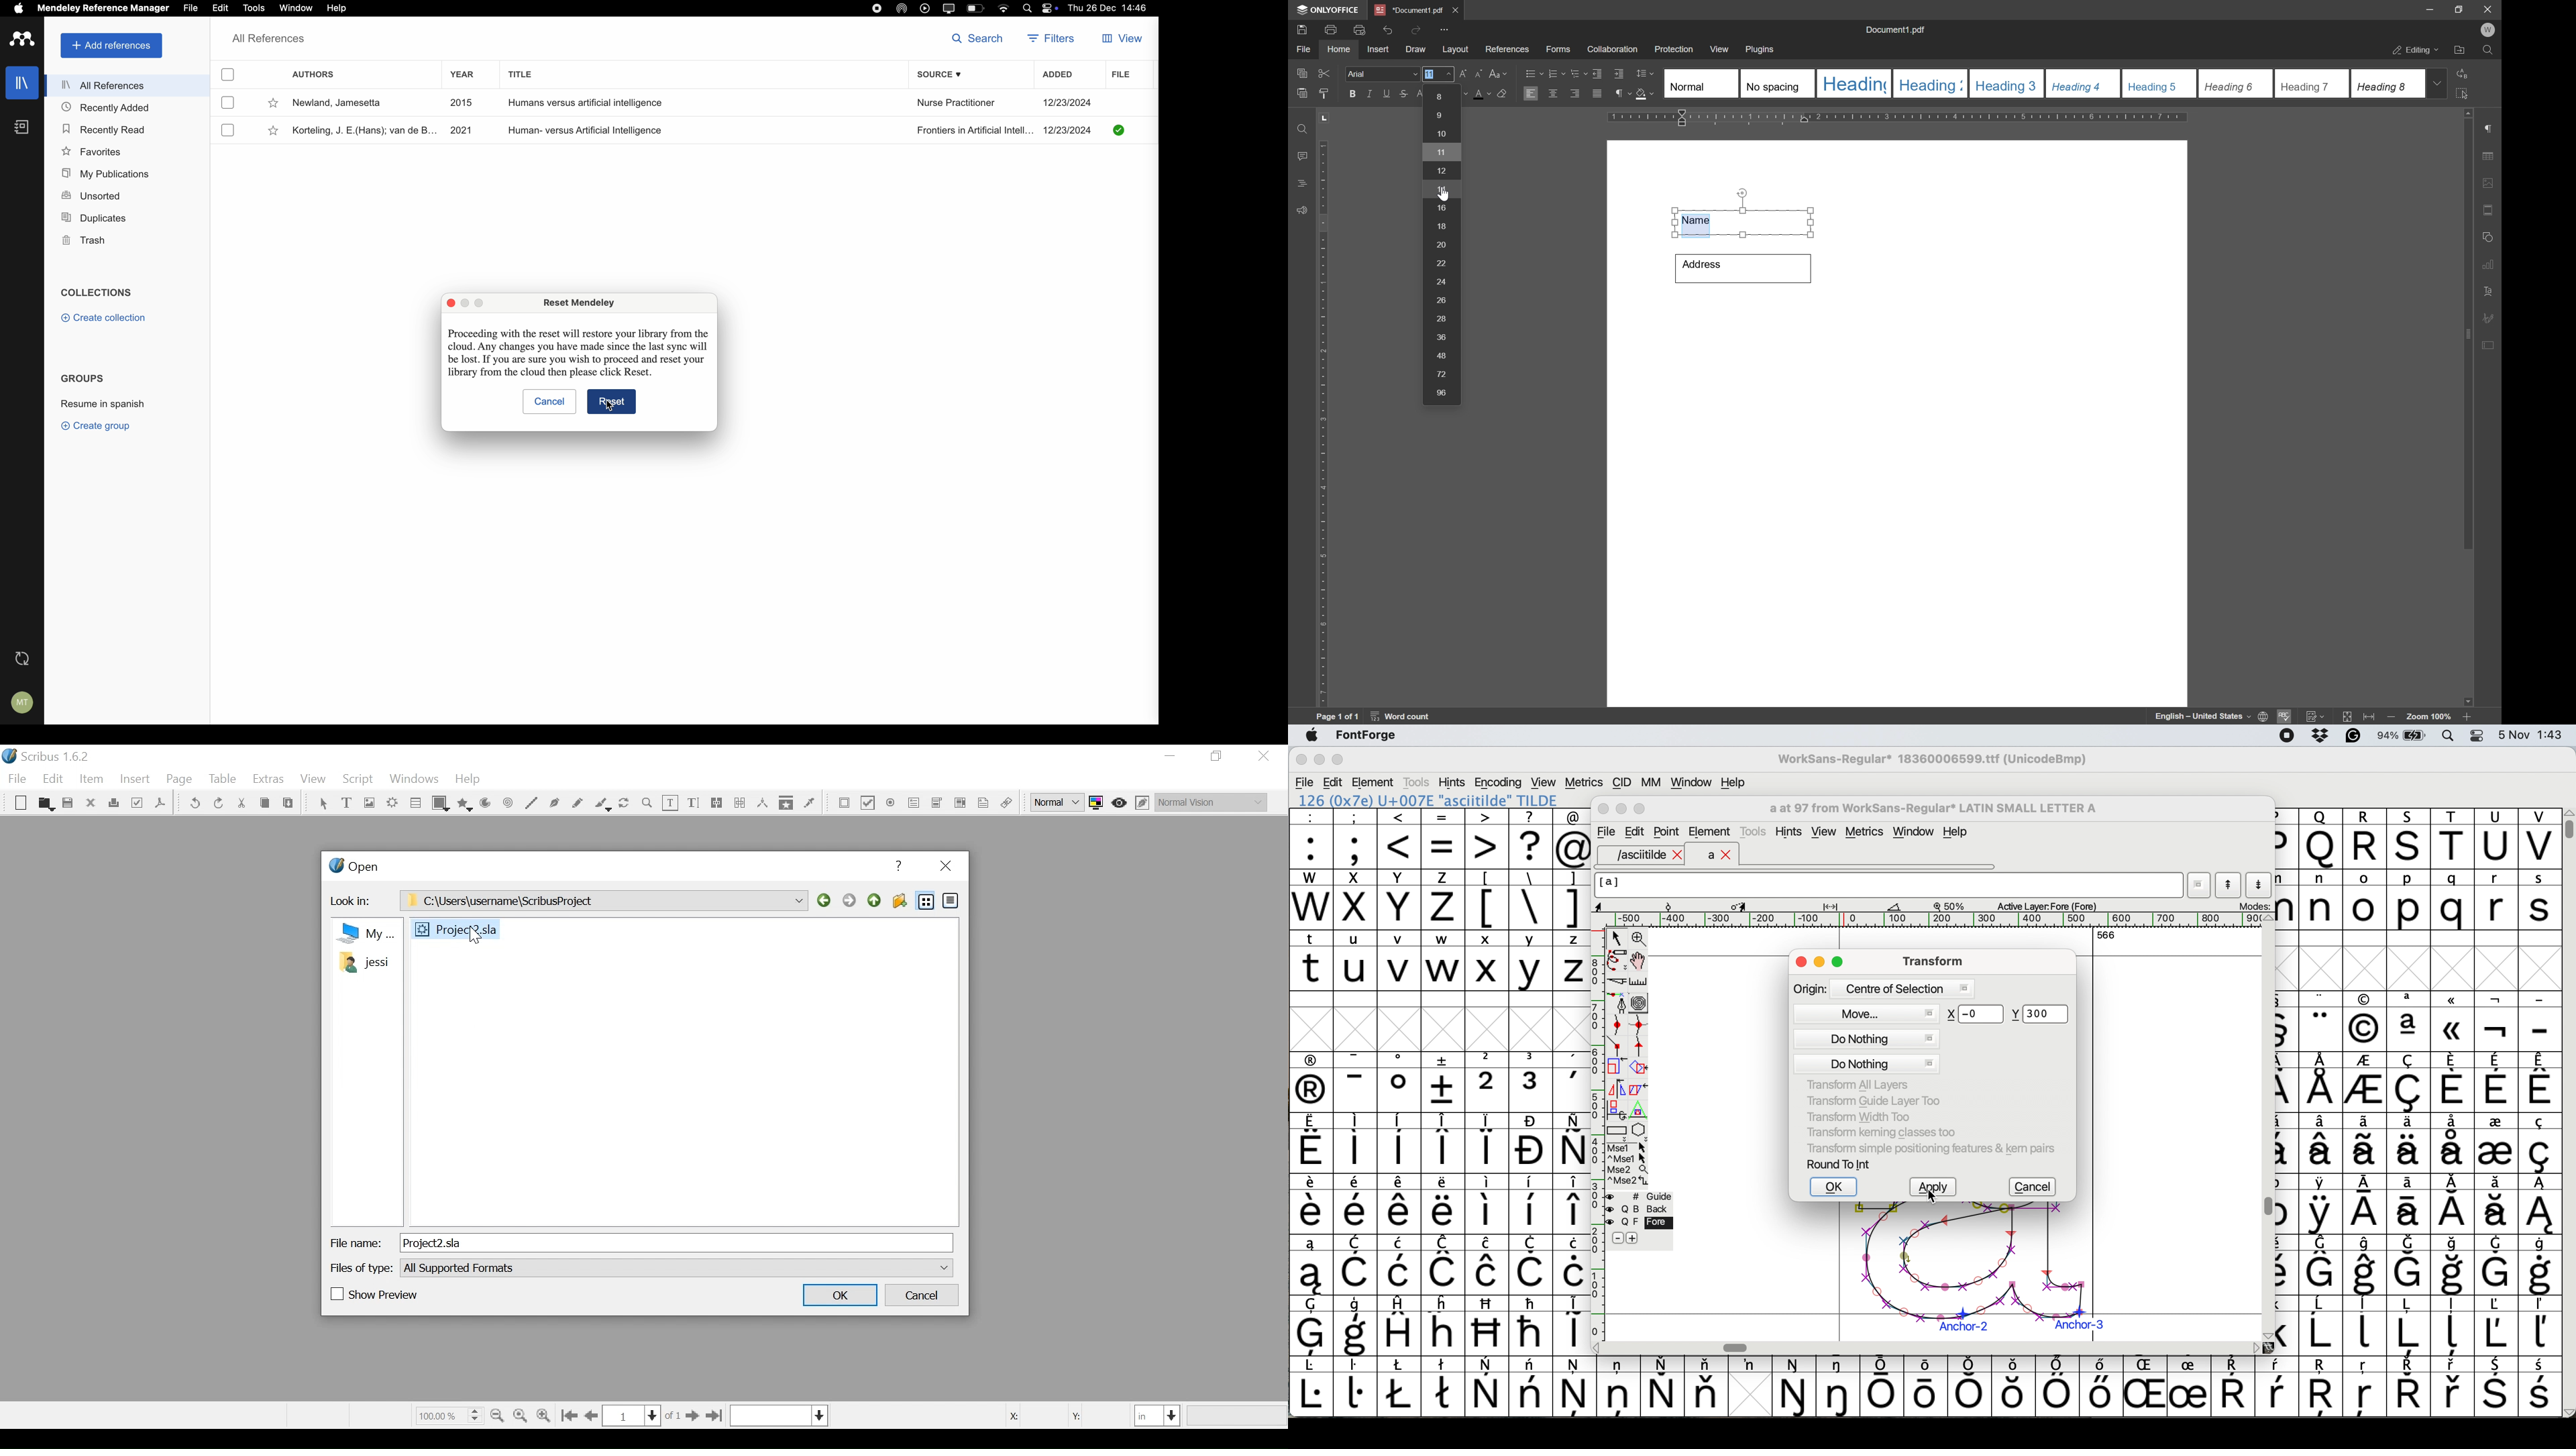 This screenshot has width=2576, height=1456. What do you see at coordinates (2438, 83) in the screenshot?
I see `drop down` at bounding box center [2438, 83].